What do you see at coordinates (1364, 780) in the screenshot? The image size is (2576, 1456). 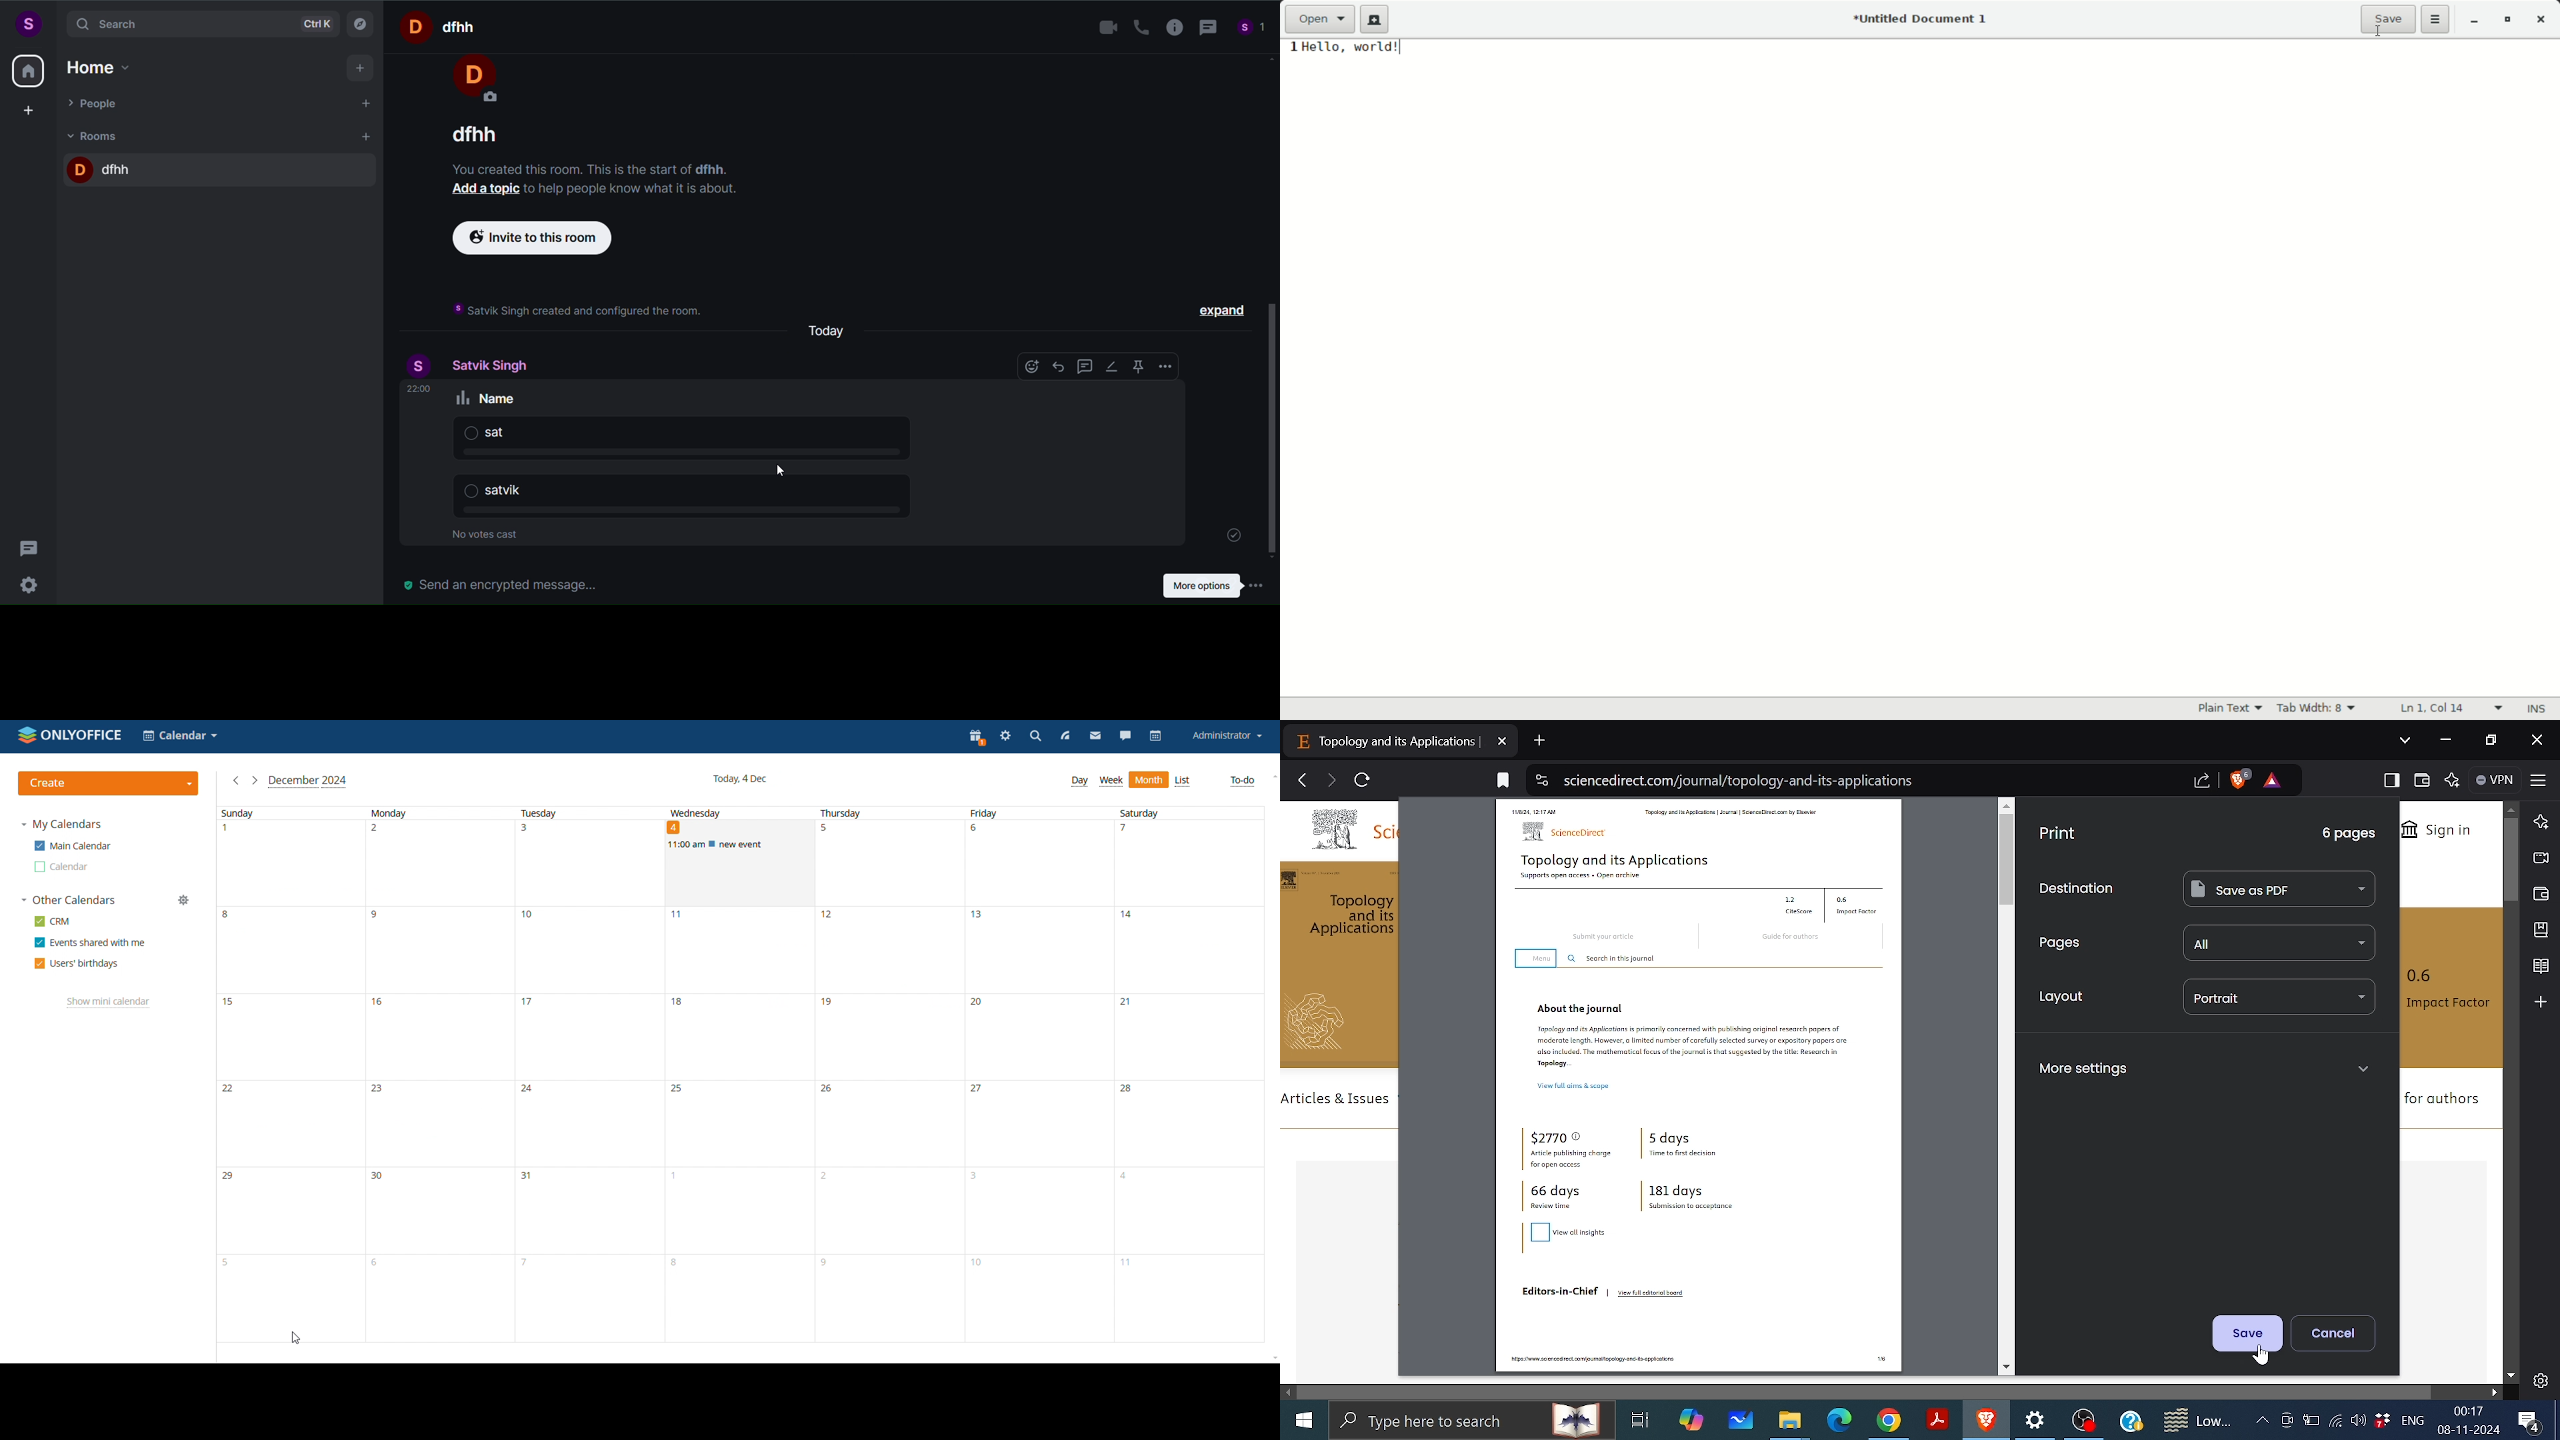 I see `Reload` at bounding box center [1364, 780].